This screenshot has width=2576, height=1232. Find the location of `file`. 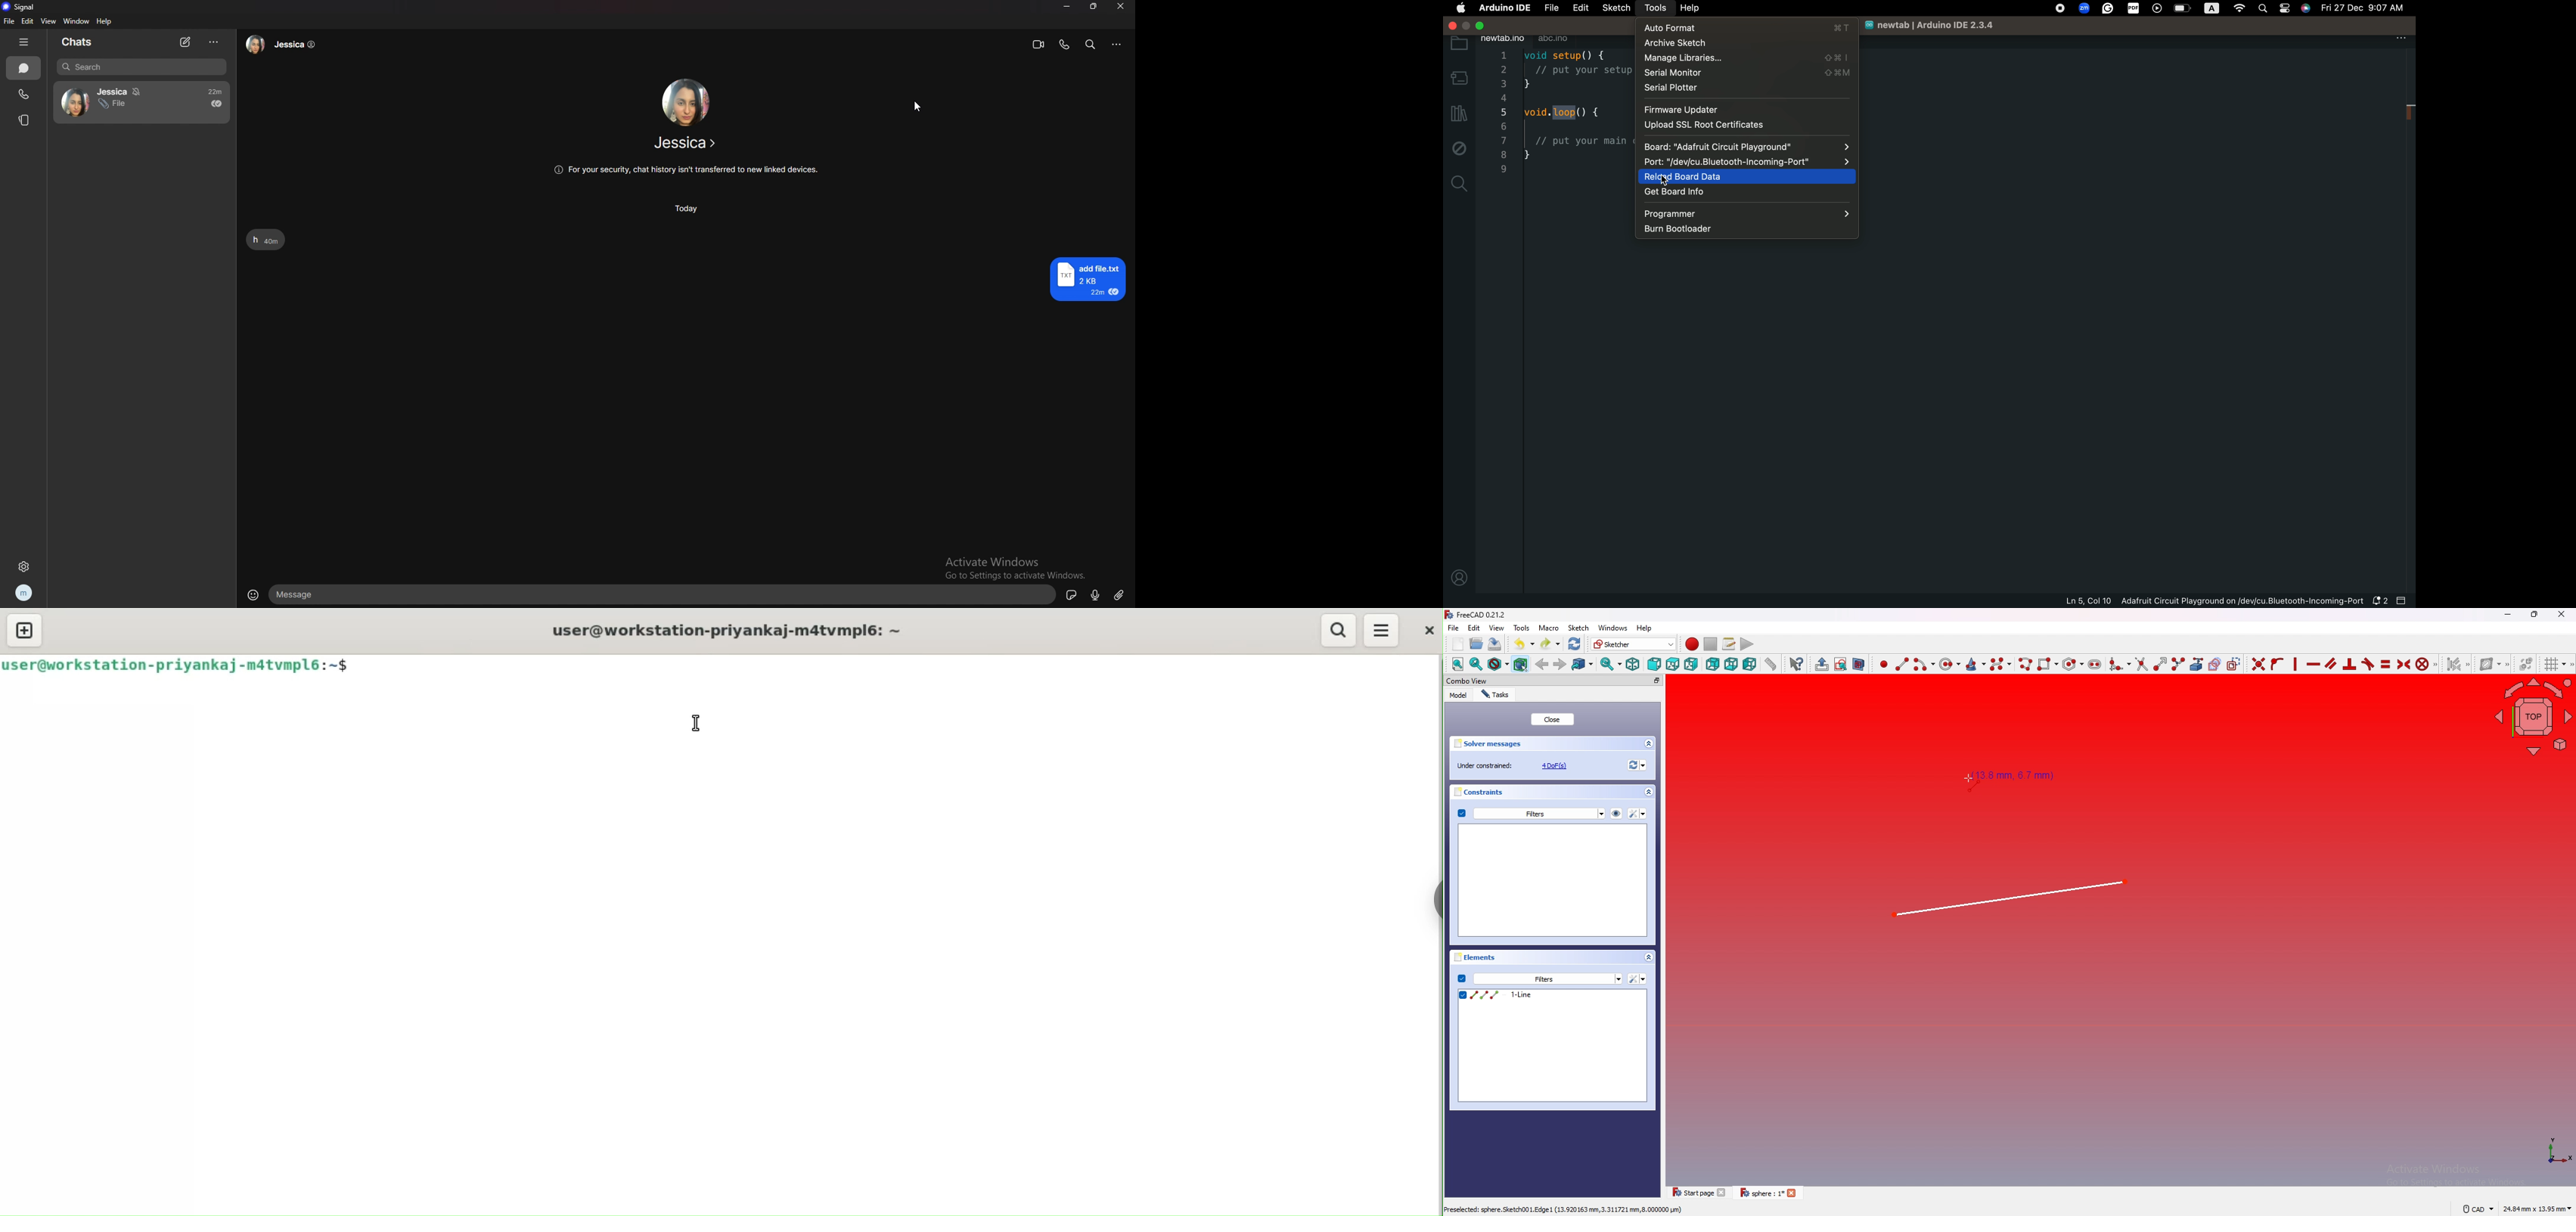

file is located at coordinates (9, 21).